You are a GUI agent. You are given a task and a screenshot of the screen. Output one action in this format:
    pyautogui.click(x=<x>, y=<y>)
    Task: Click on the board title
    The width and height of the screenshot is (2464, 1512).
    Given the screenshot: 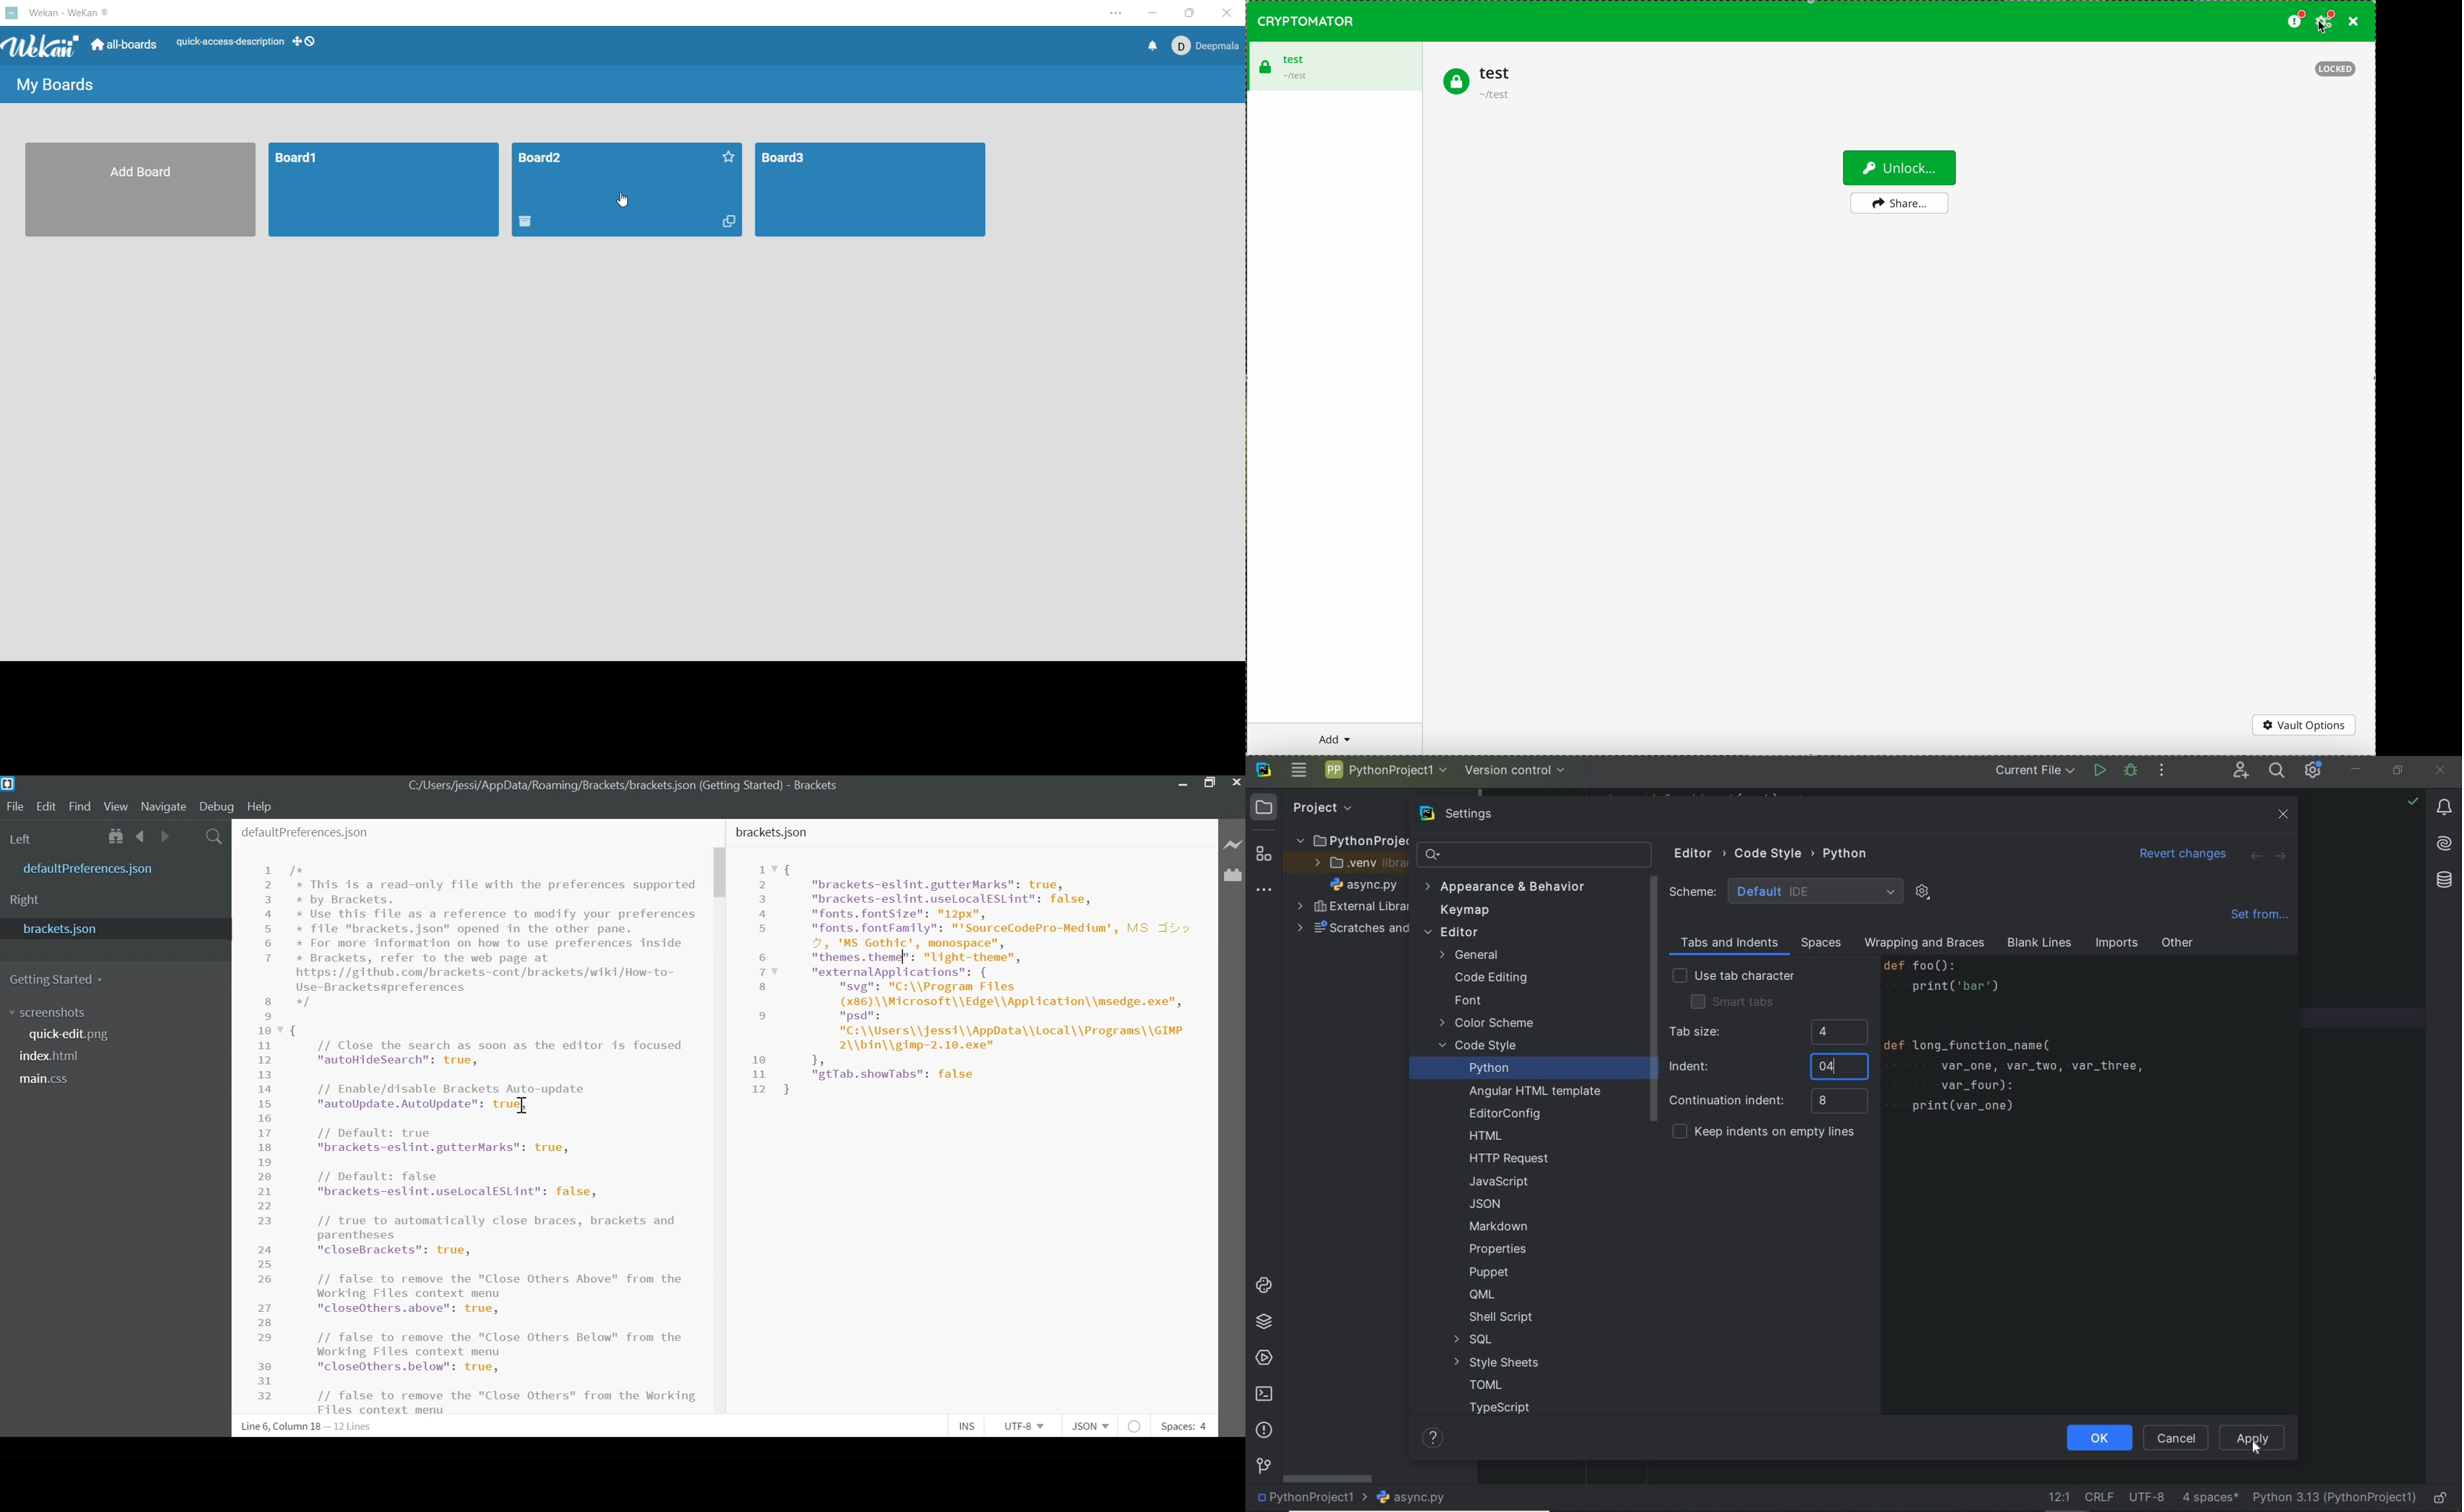 What is the action you would take?
    pyautogui.click(x=538, y=158)
    